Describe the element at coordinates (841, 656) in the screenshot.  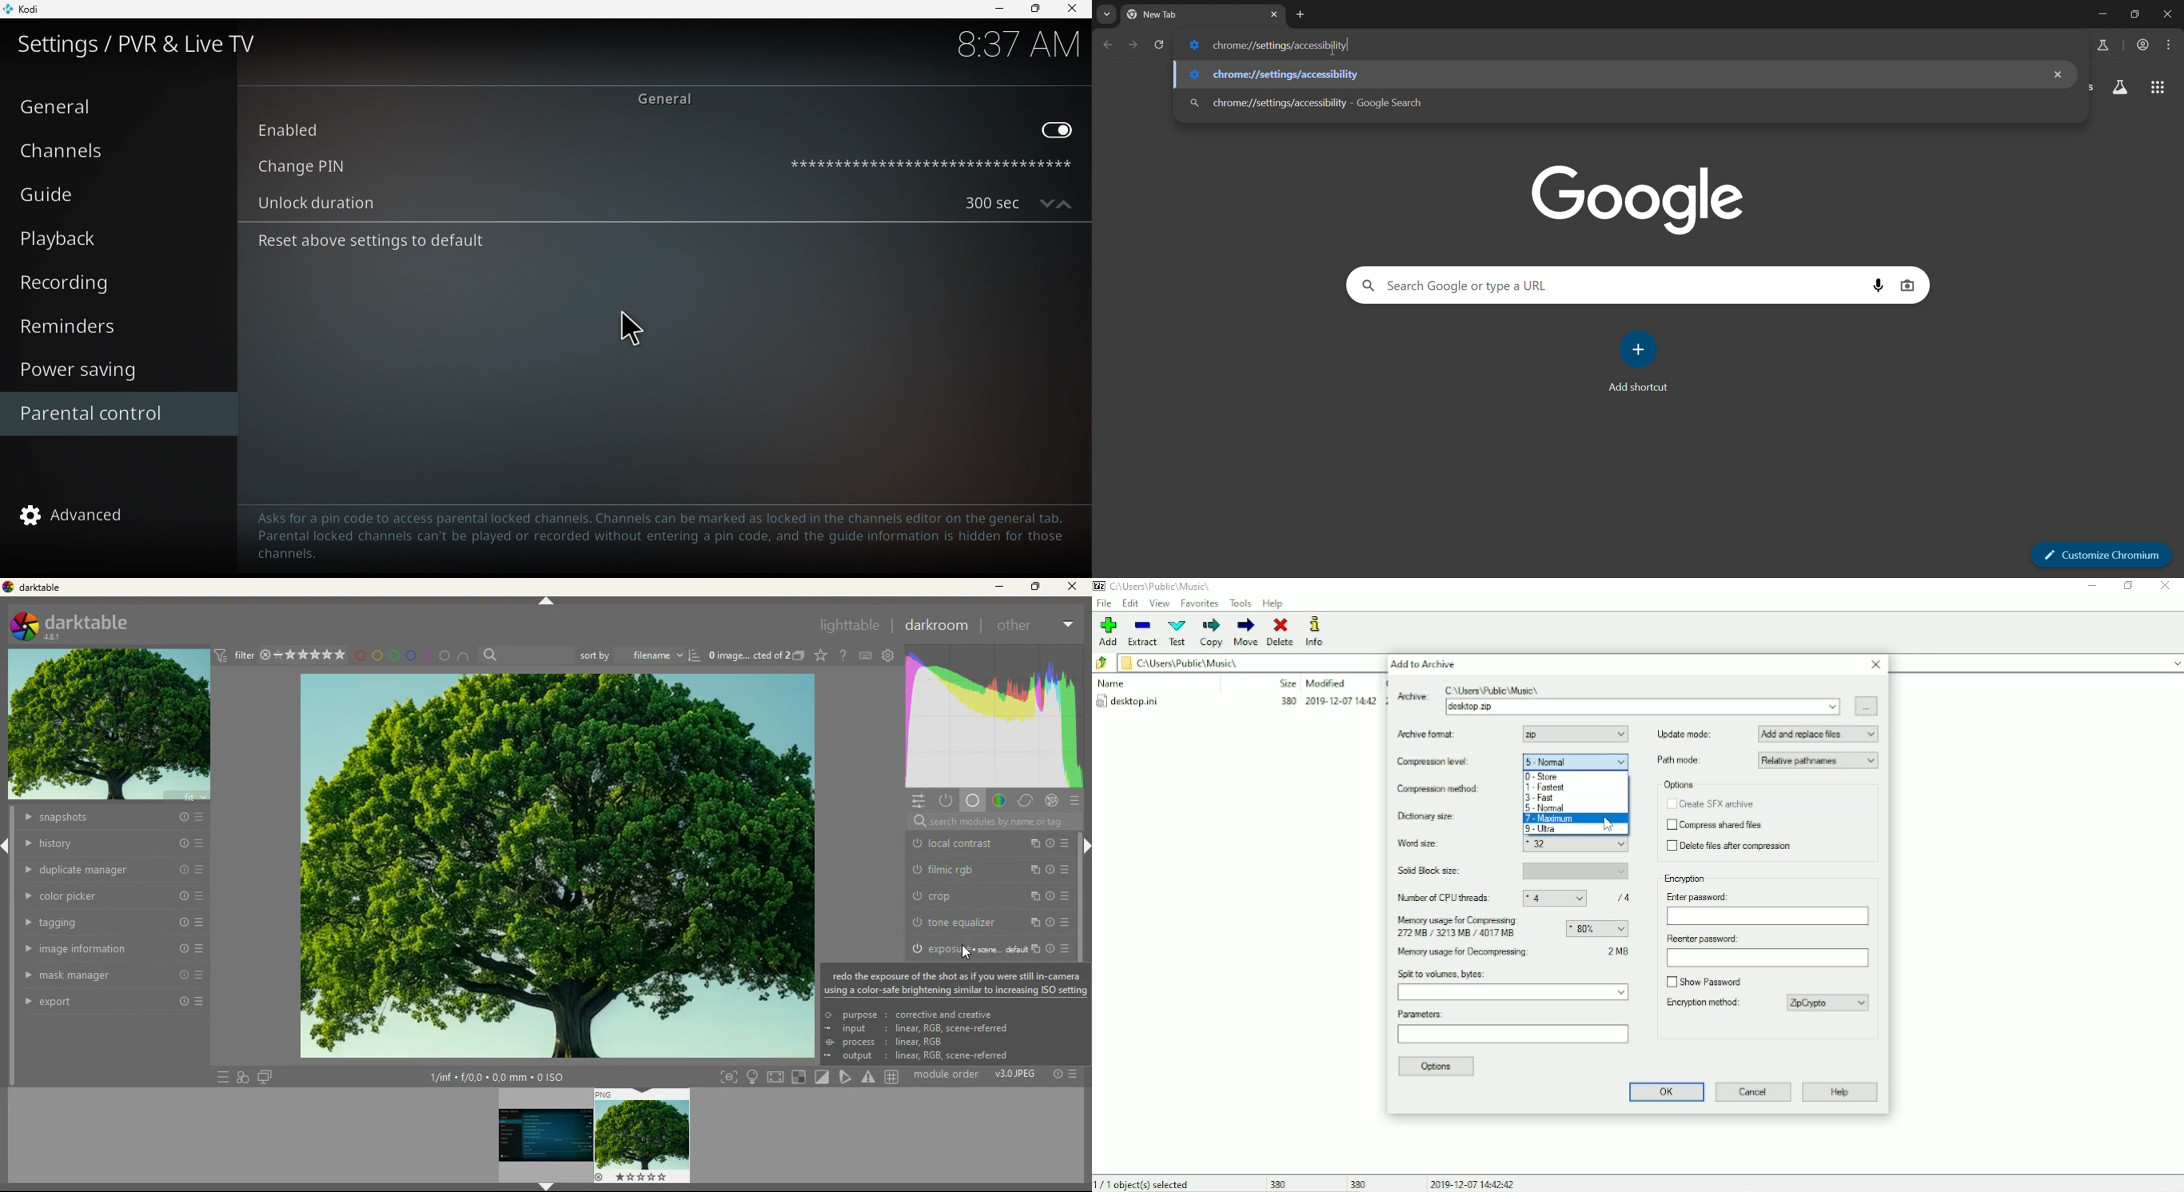
I see `doubt` at that location.